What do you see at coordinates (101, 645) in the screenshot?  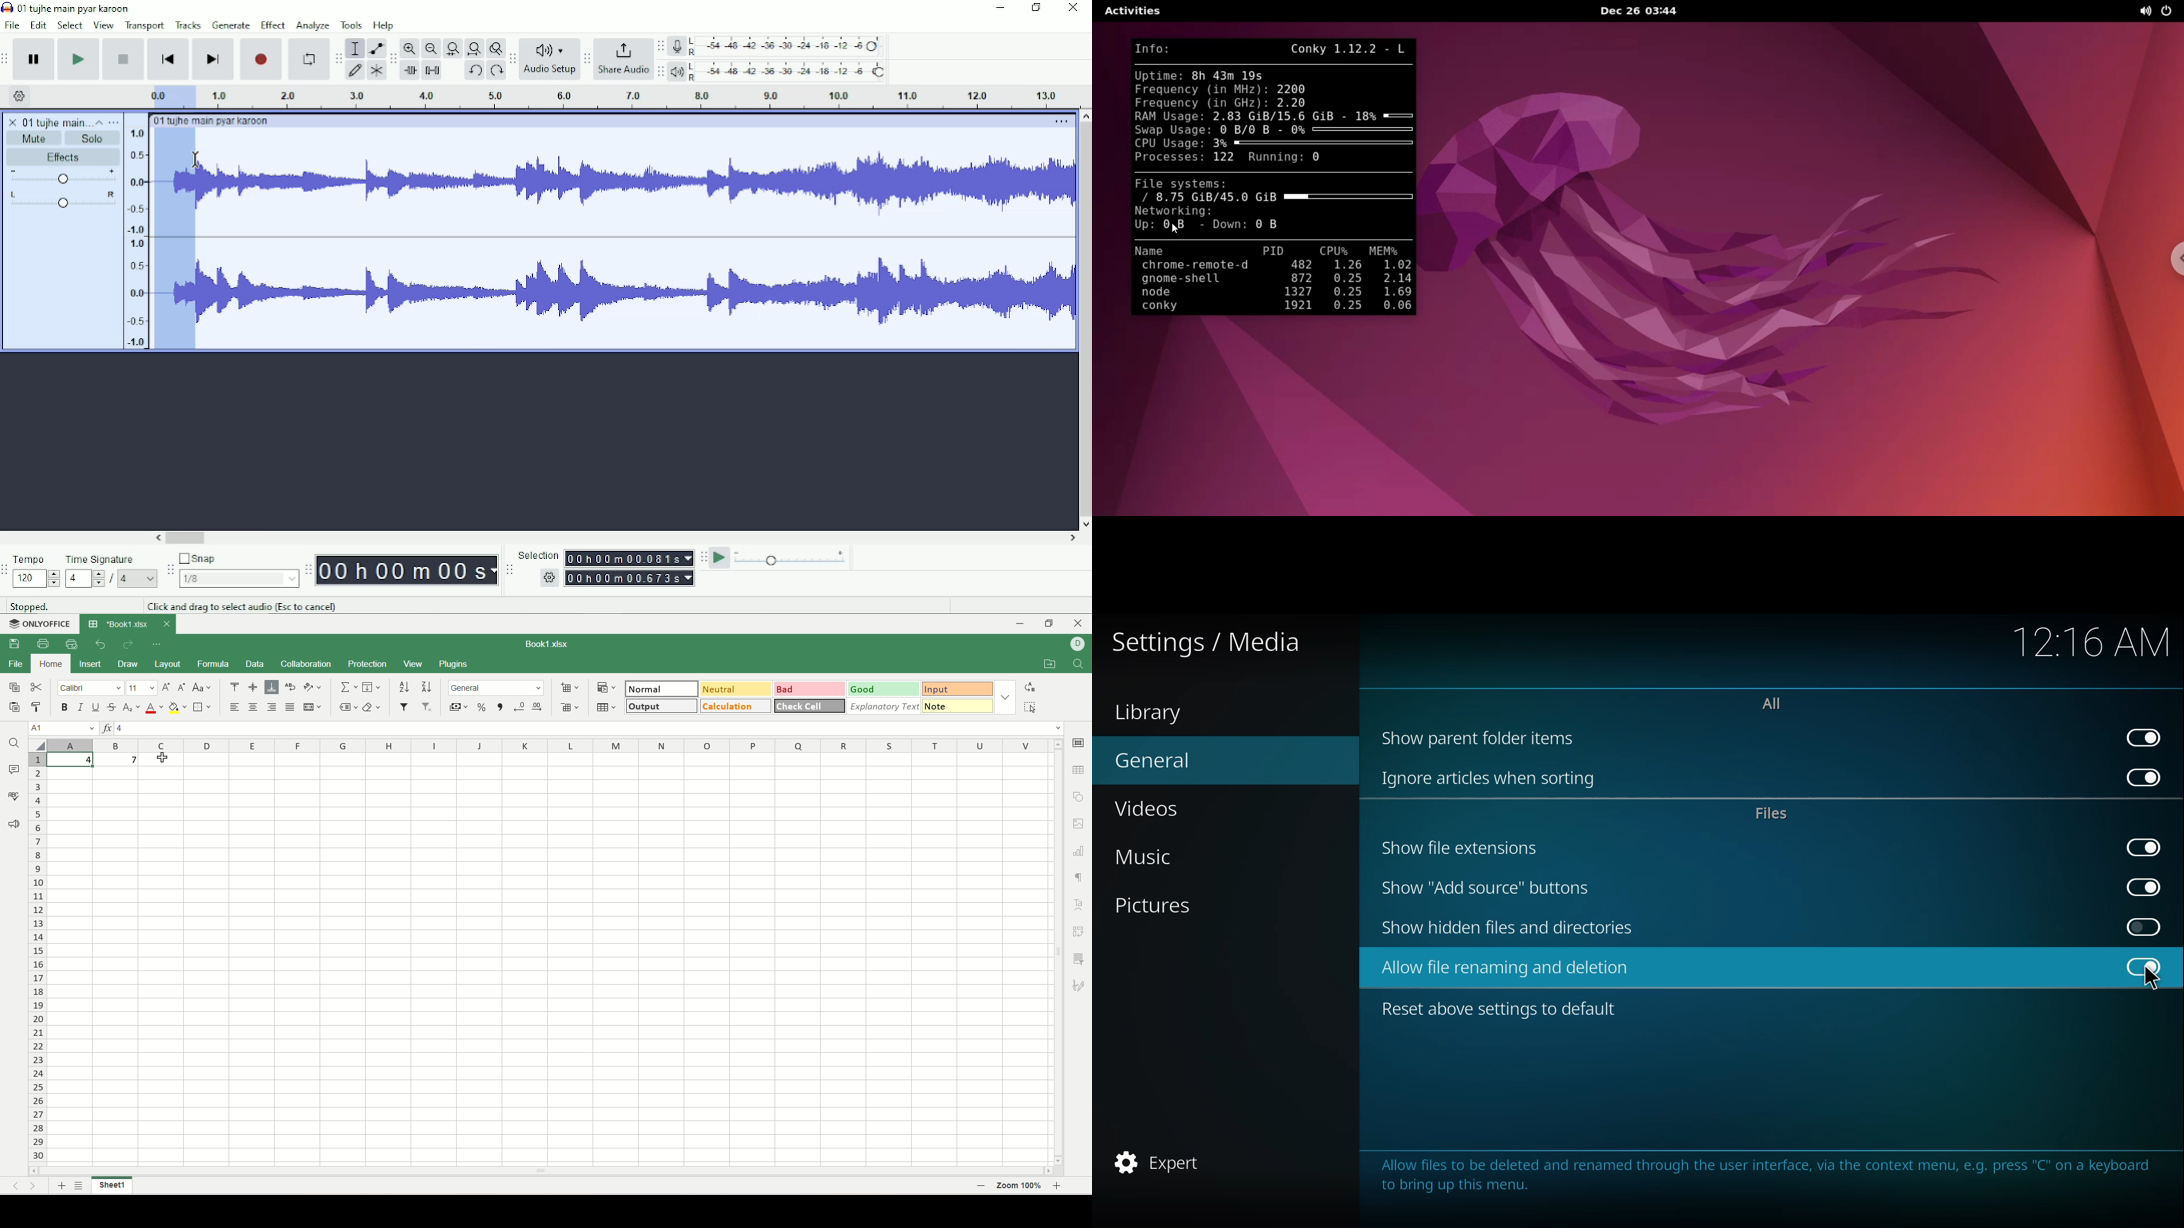 I see `undo` at bounding box center [101, 645].